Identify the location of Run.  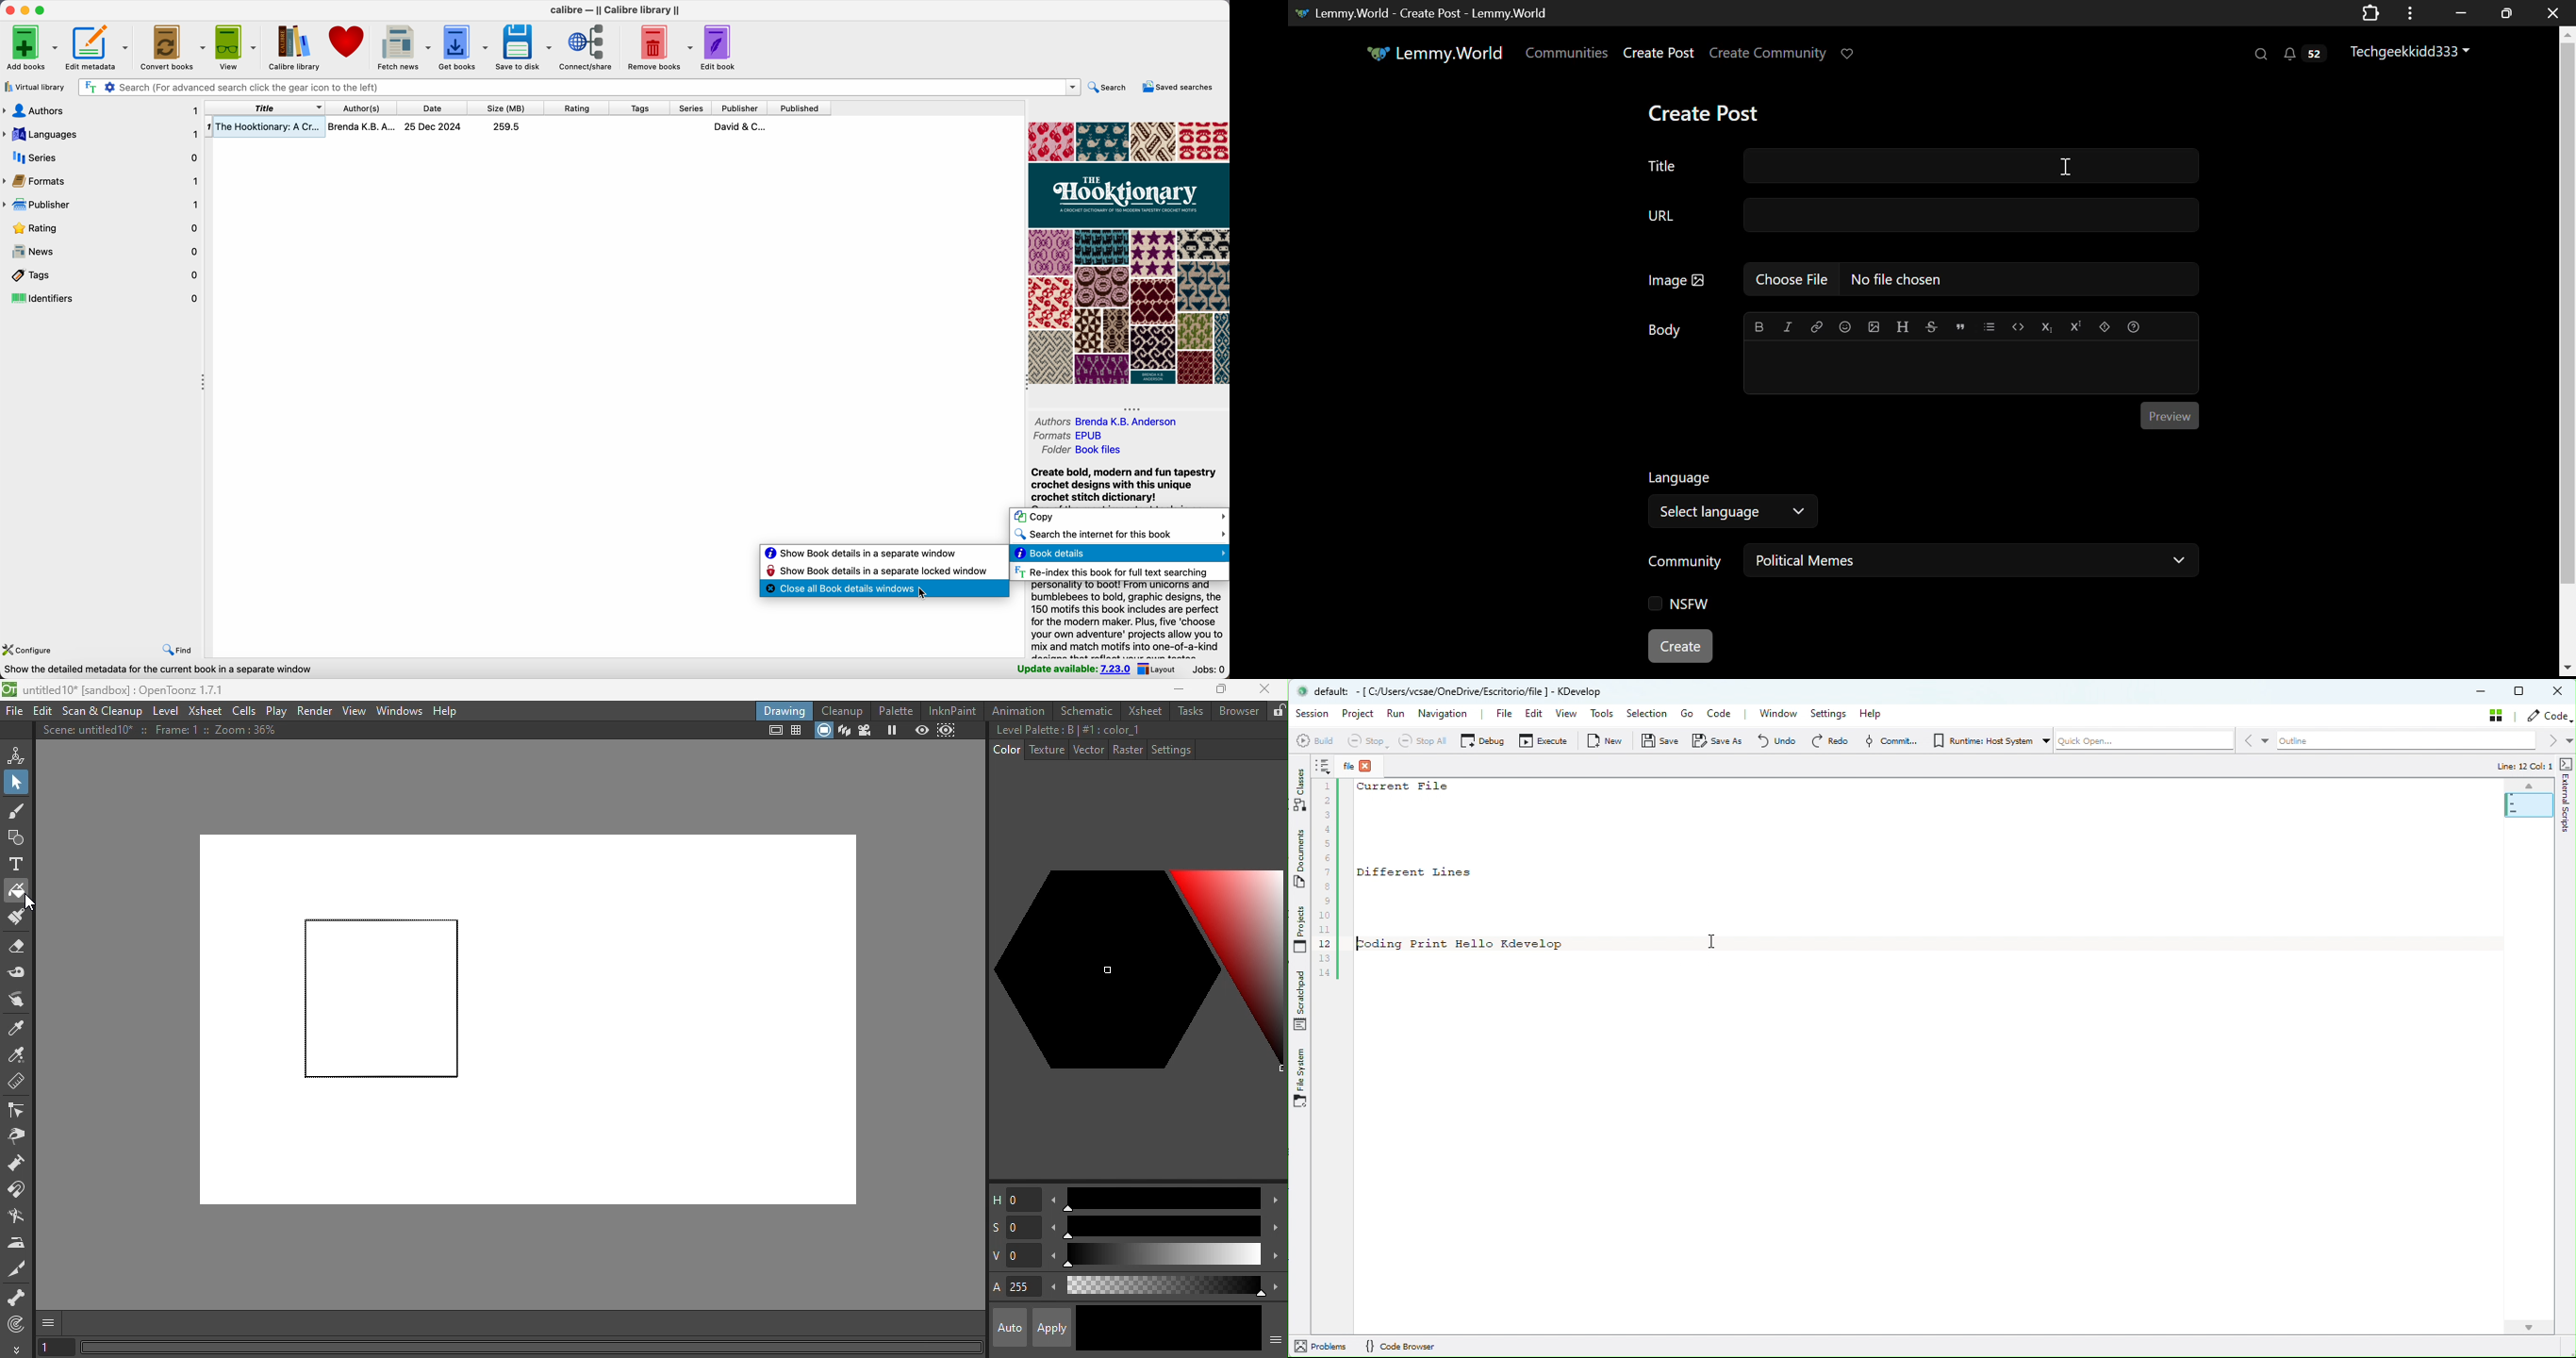
(1394, 714).